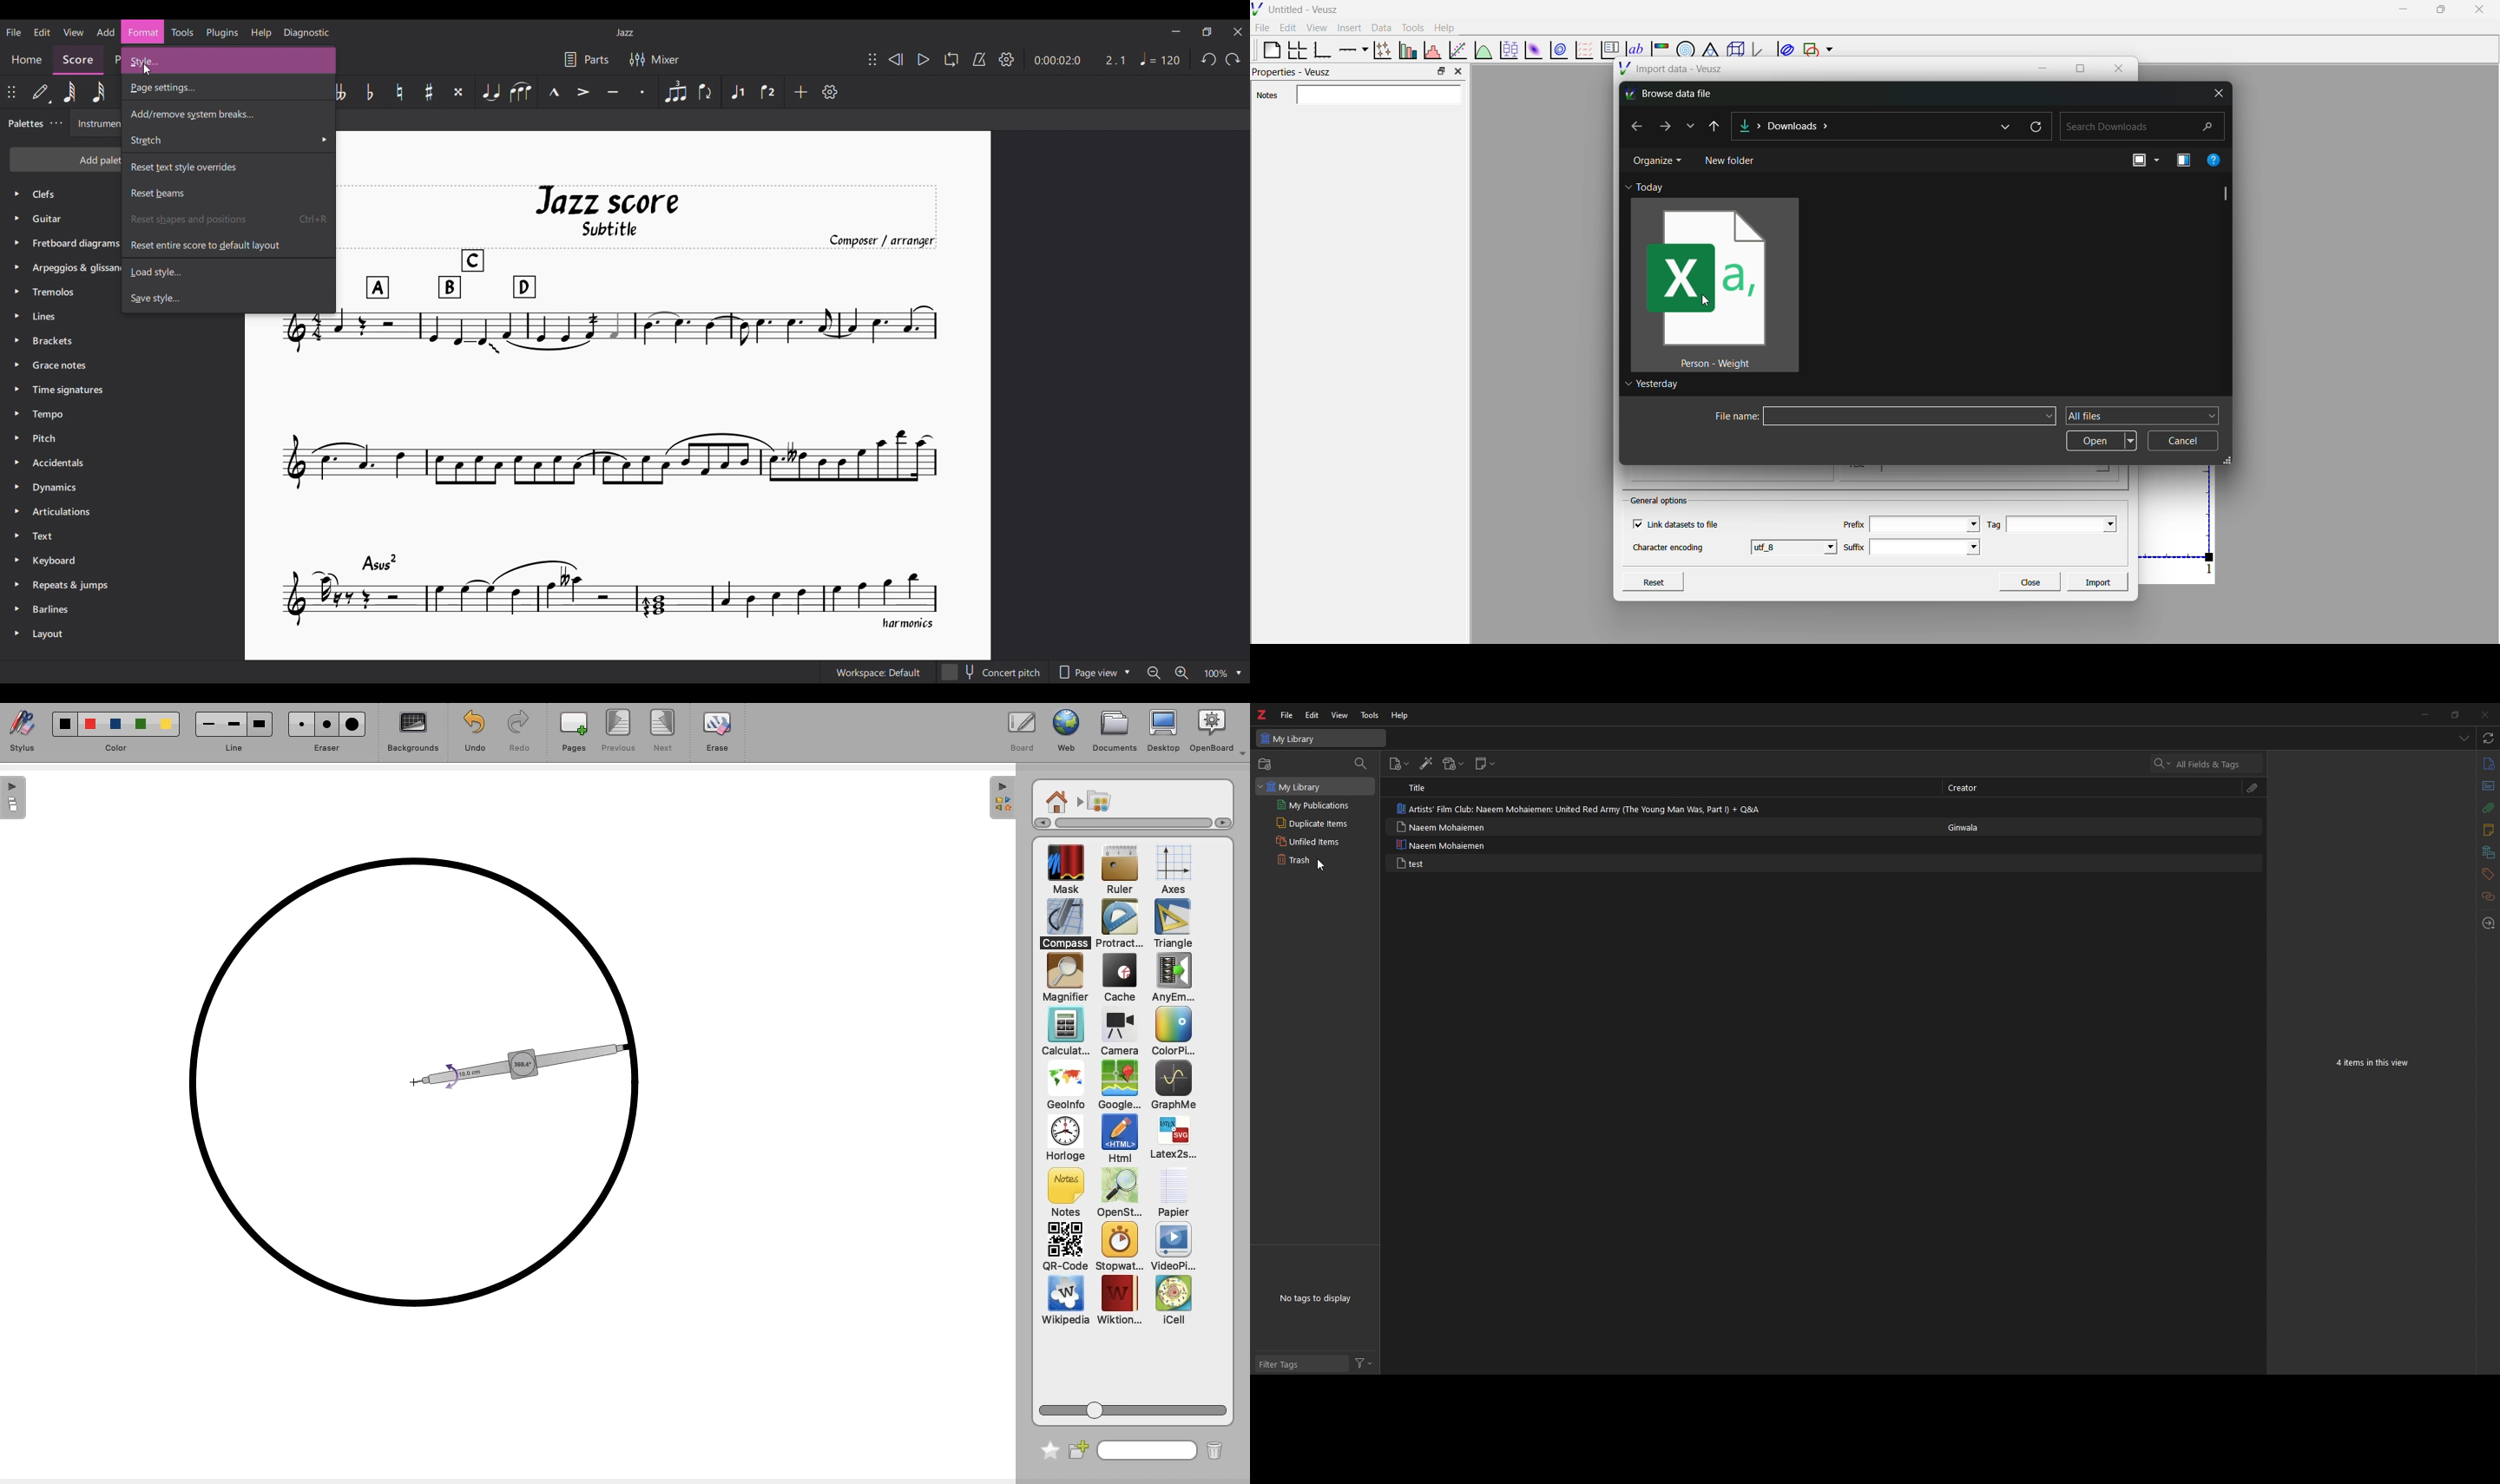 The height and width of the screenshot is (1484, 2520). What do you see at coordinates (676, 92) in the screenshot?
I see `Tuplet` at bounding box center [676, 92].